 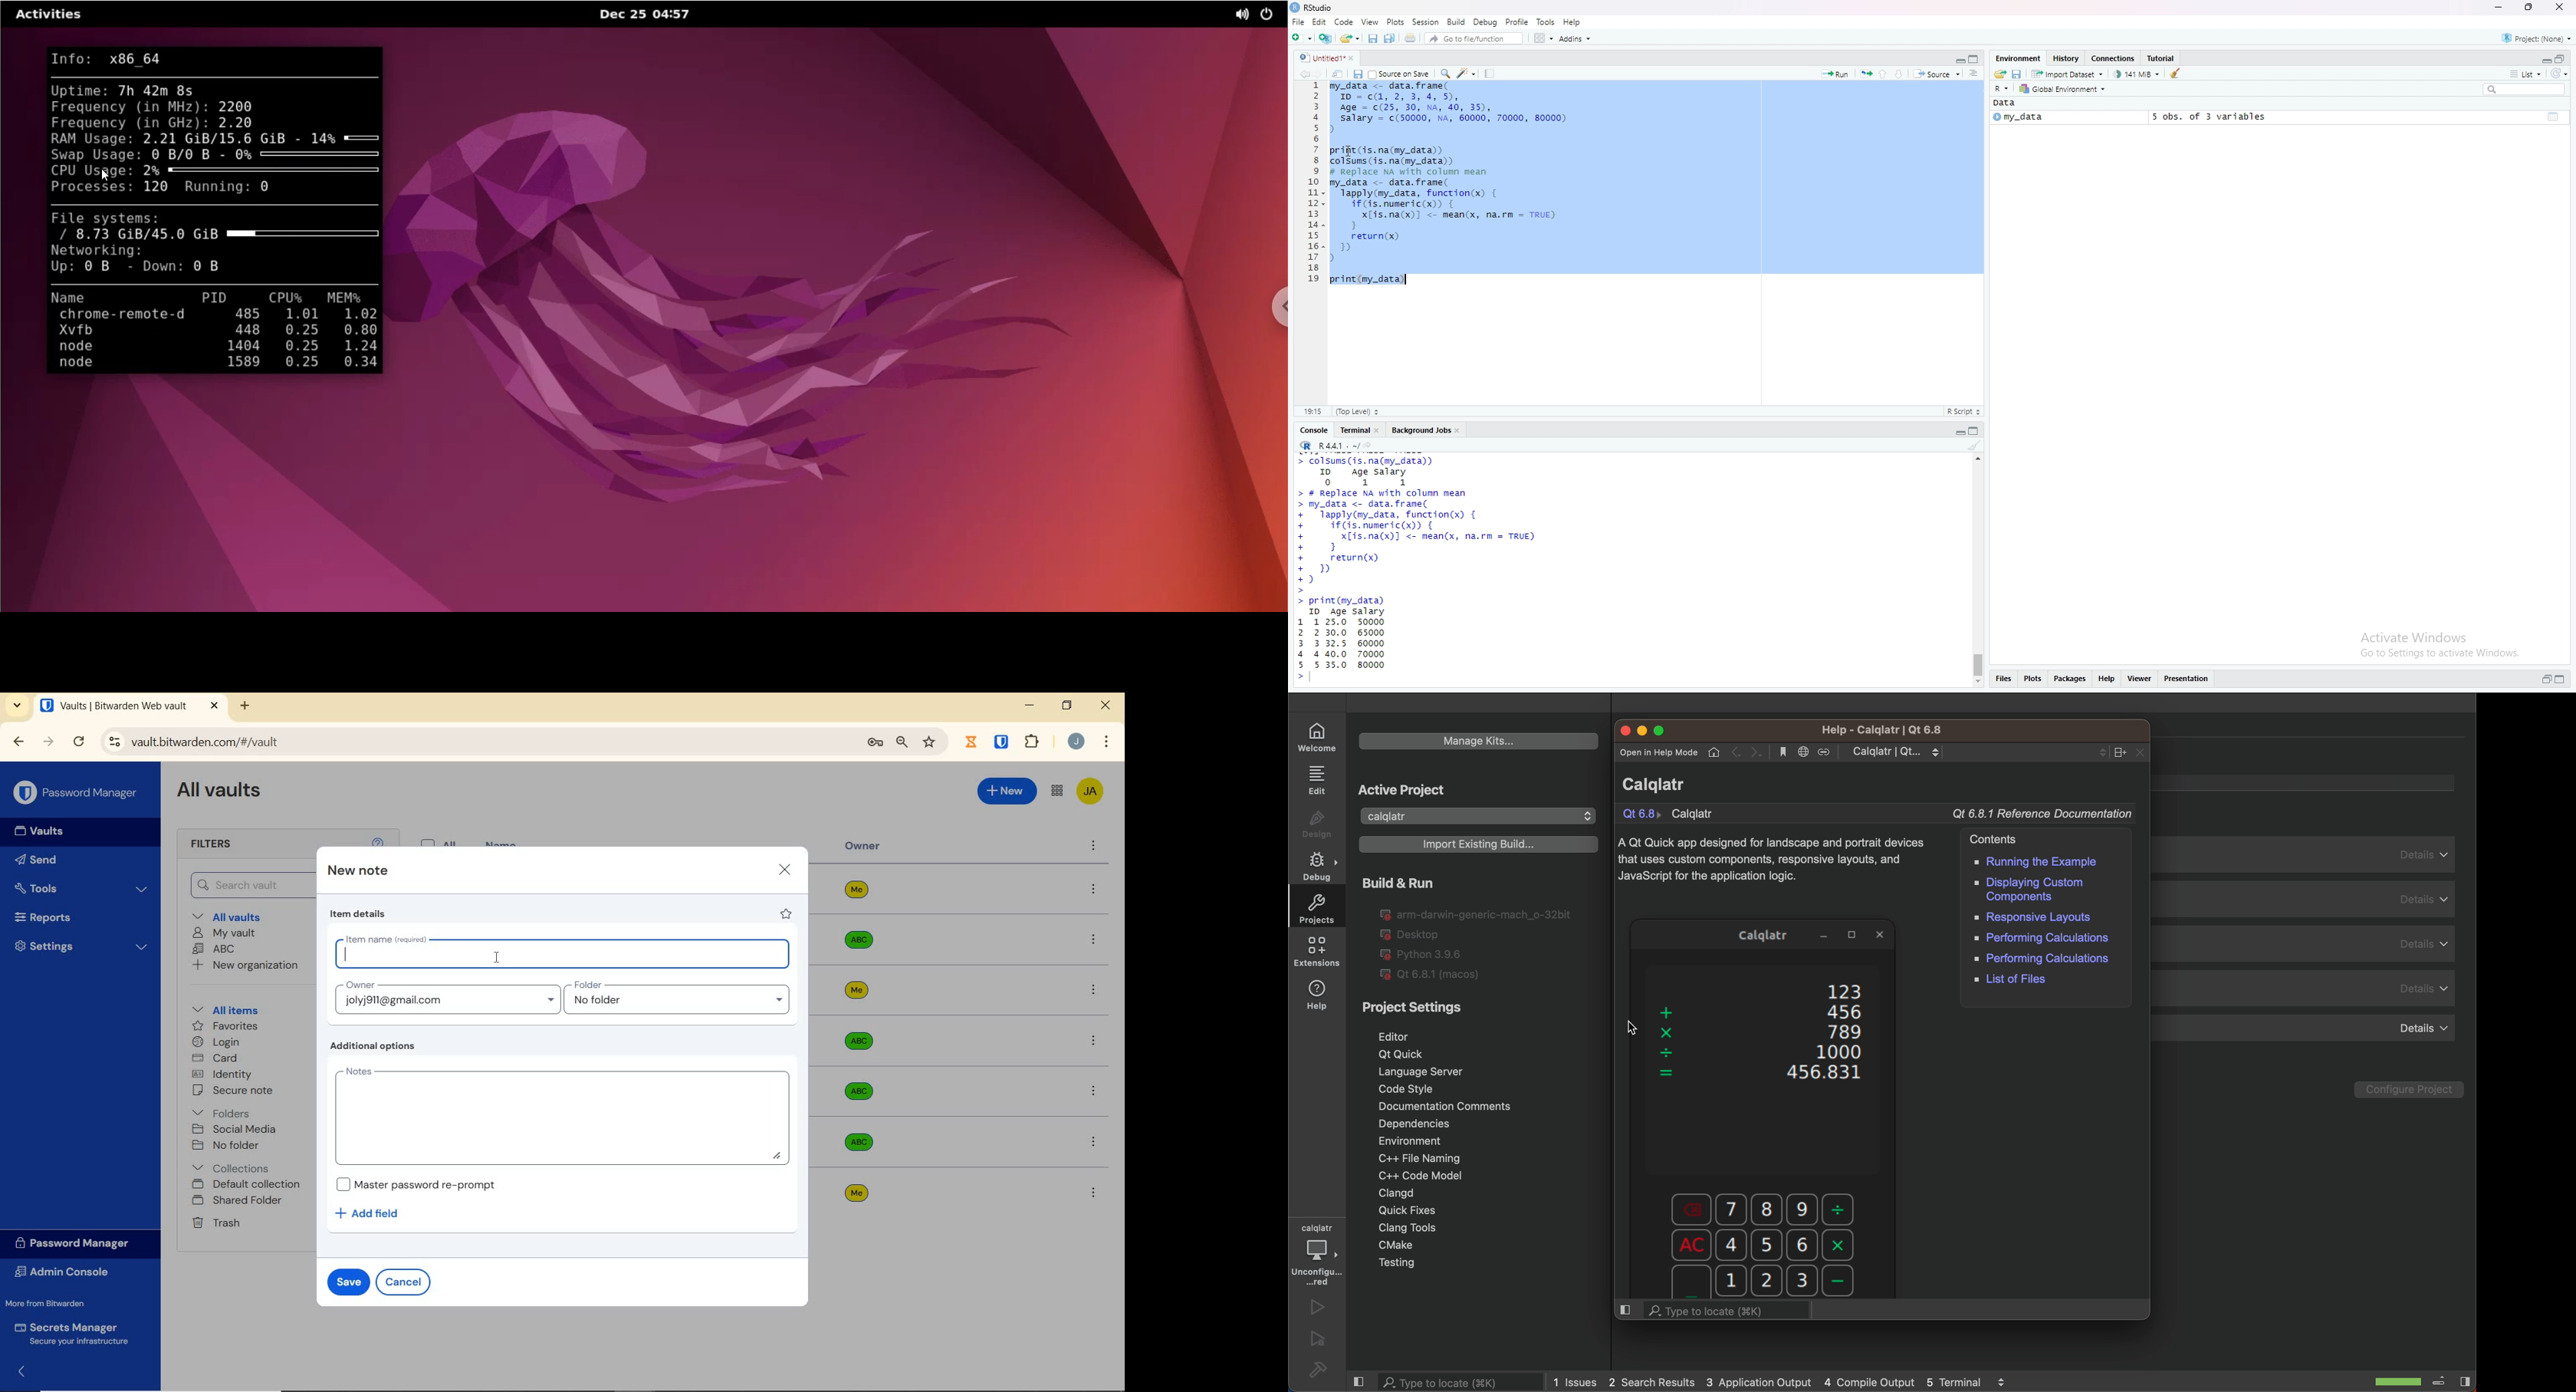 What do you see at coordinates (1976, 59) in the screenshot?
I see `collapse` at bounding box center [1976, 59].